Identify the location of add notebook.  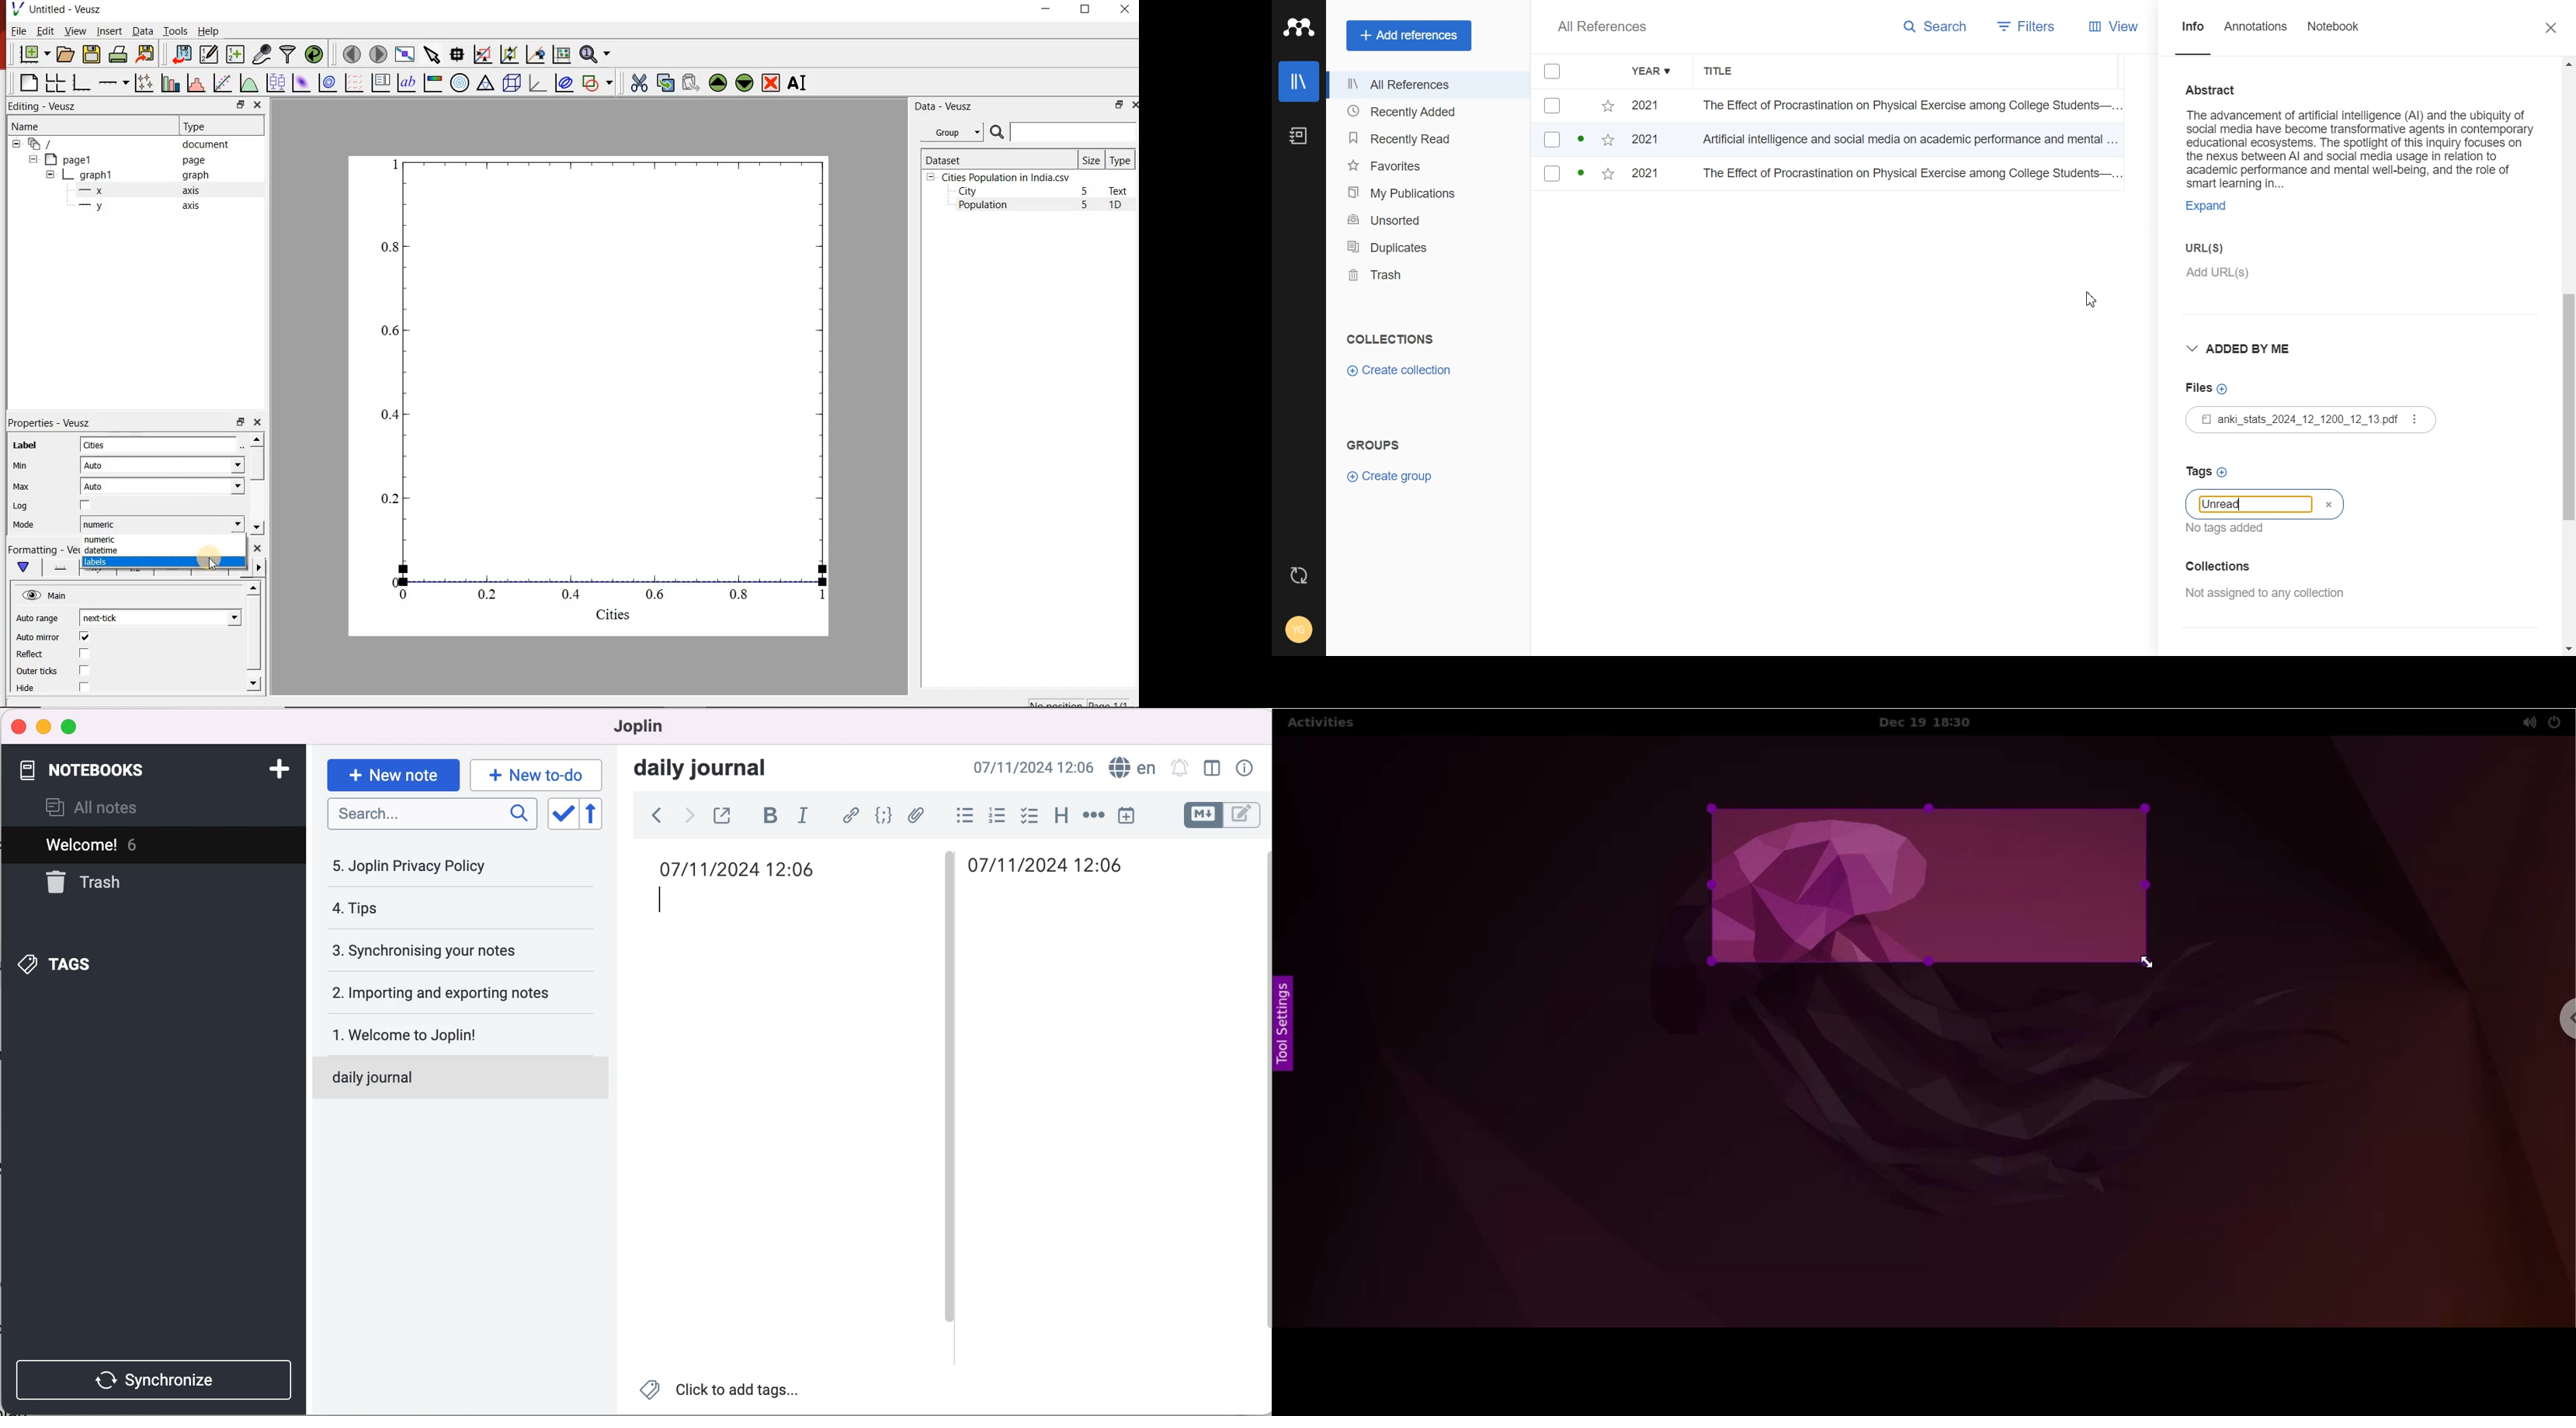
(279, 770).